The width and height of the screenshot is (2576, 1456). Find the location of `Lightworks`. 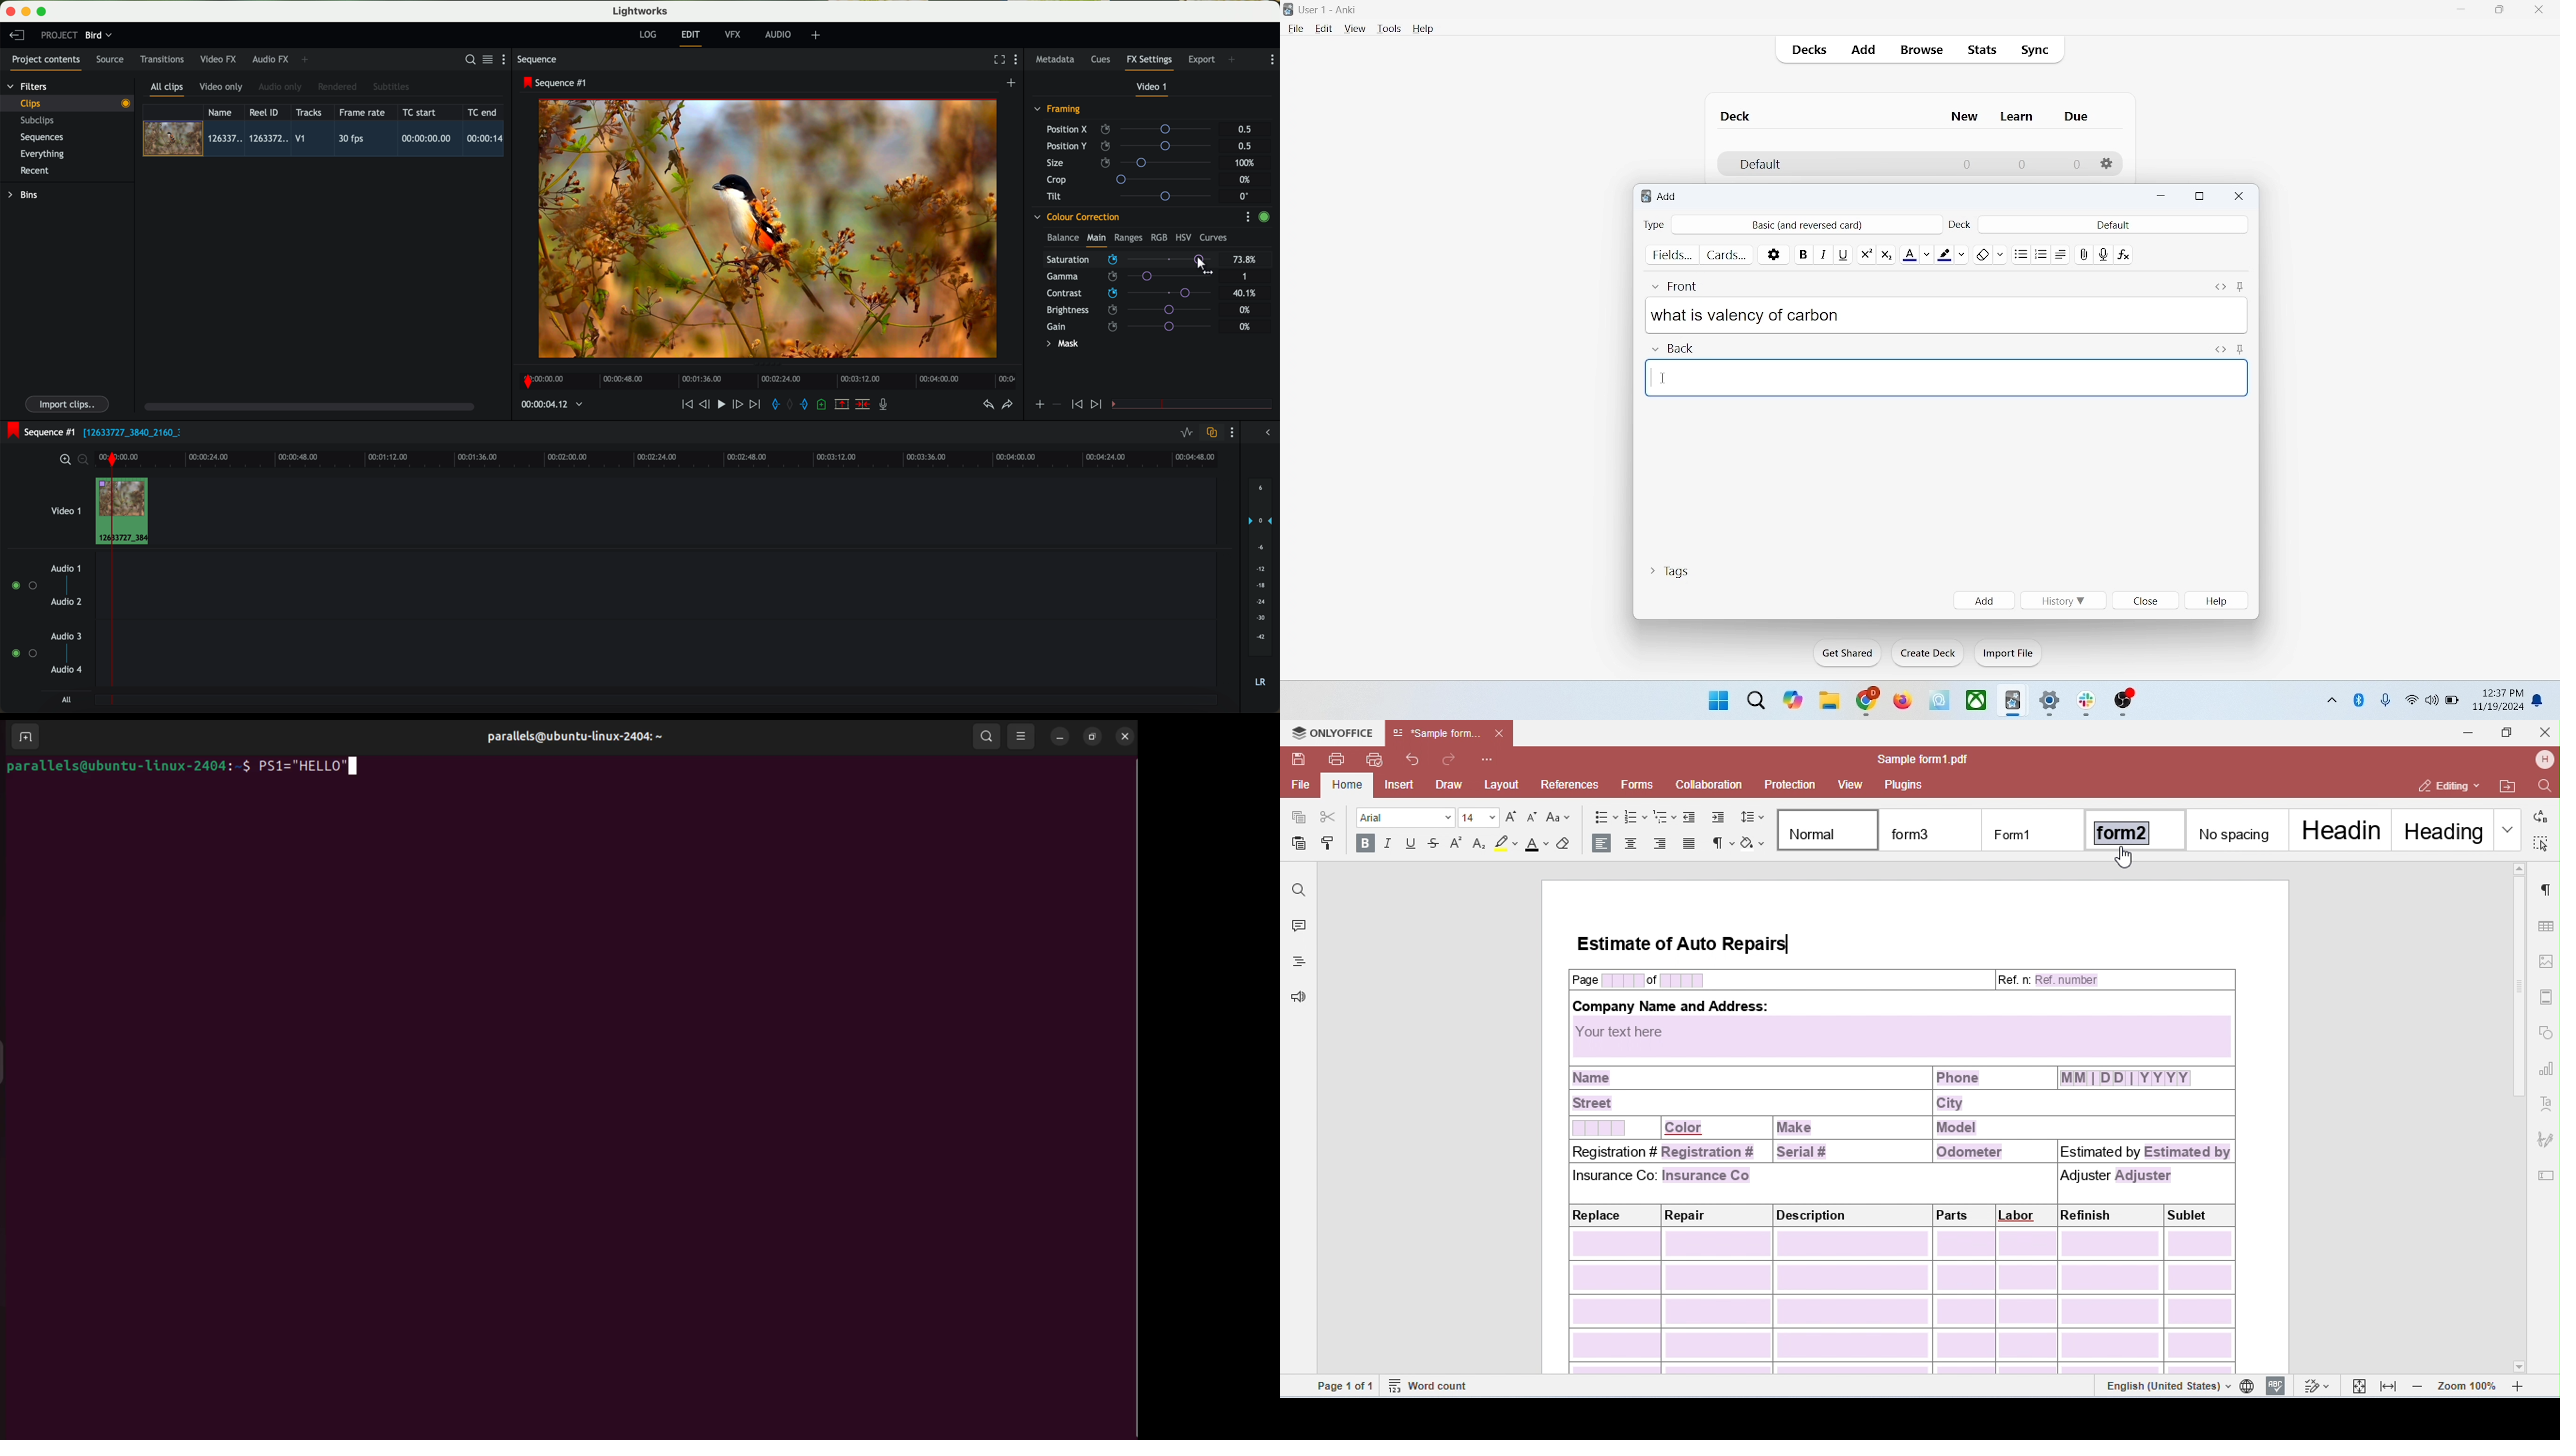

Lightworks is located at coordinates (641, 11).